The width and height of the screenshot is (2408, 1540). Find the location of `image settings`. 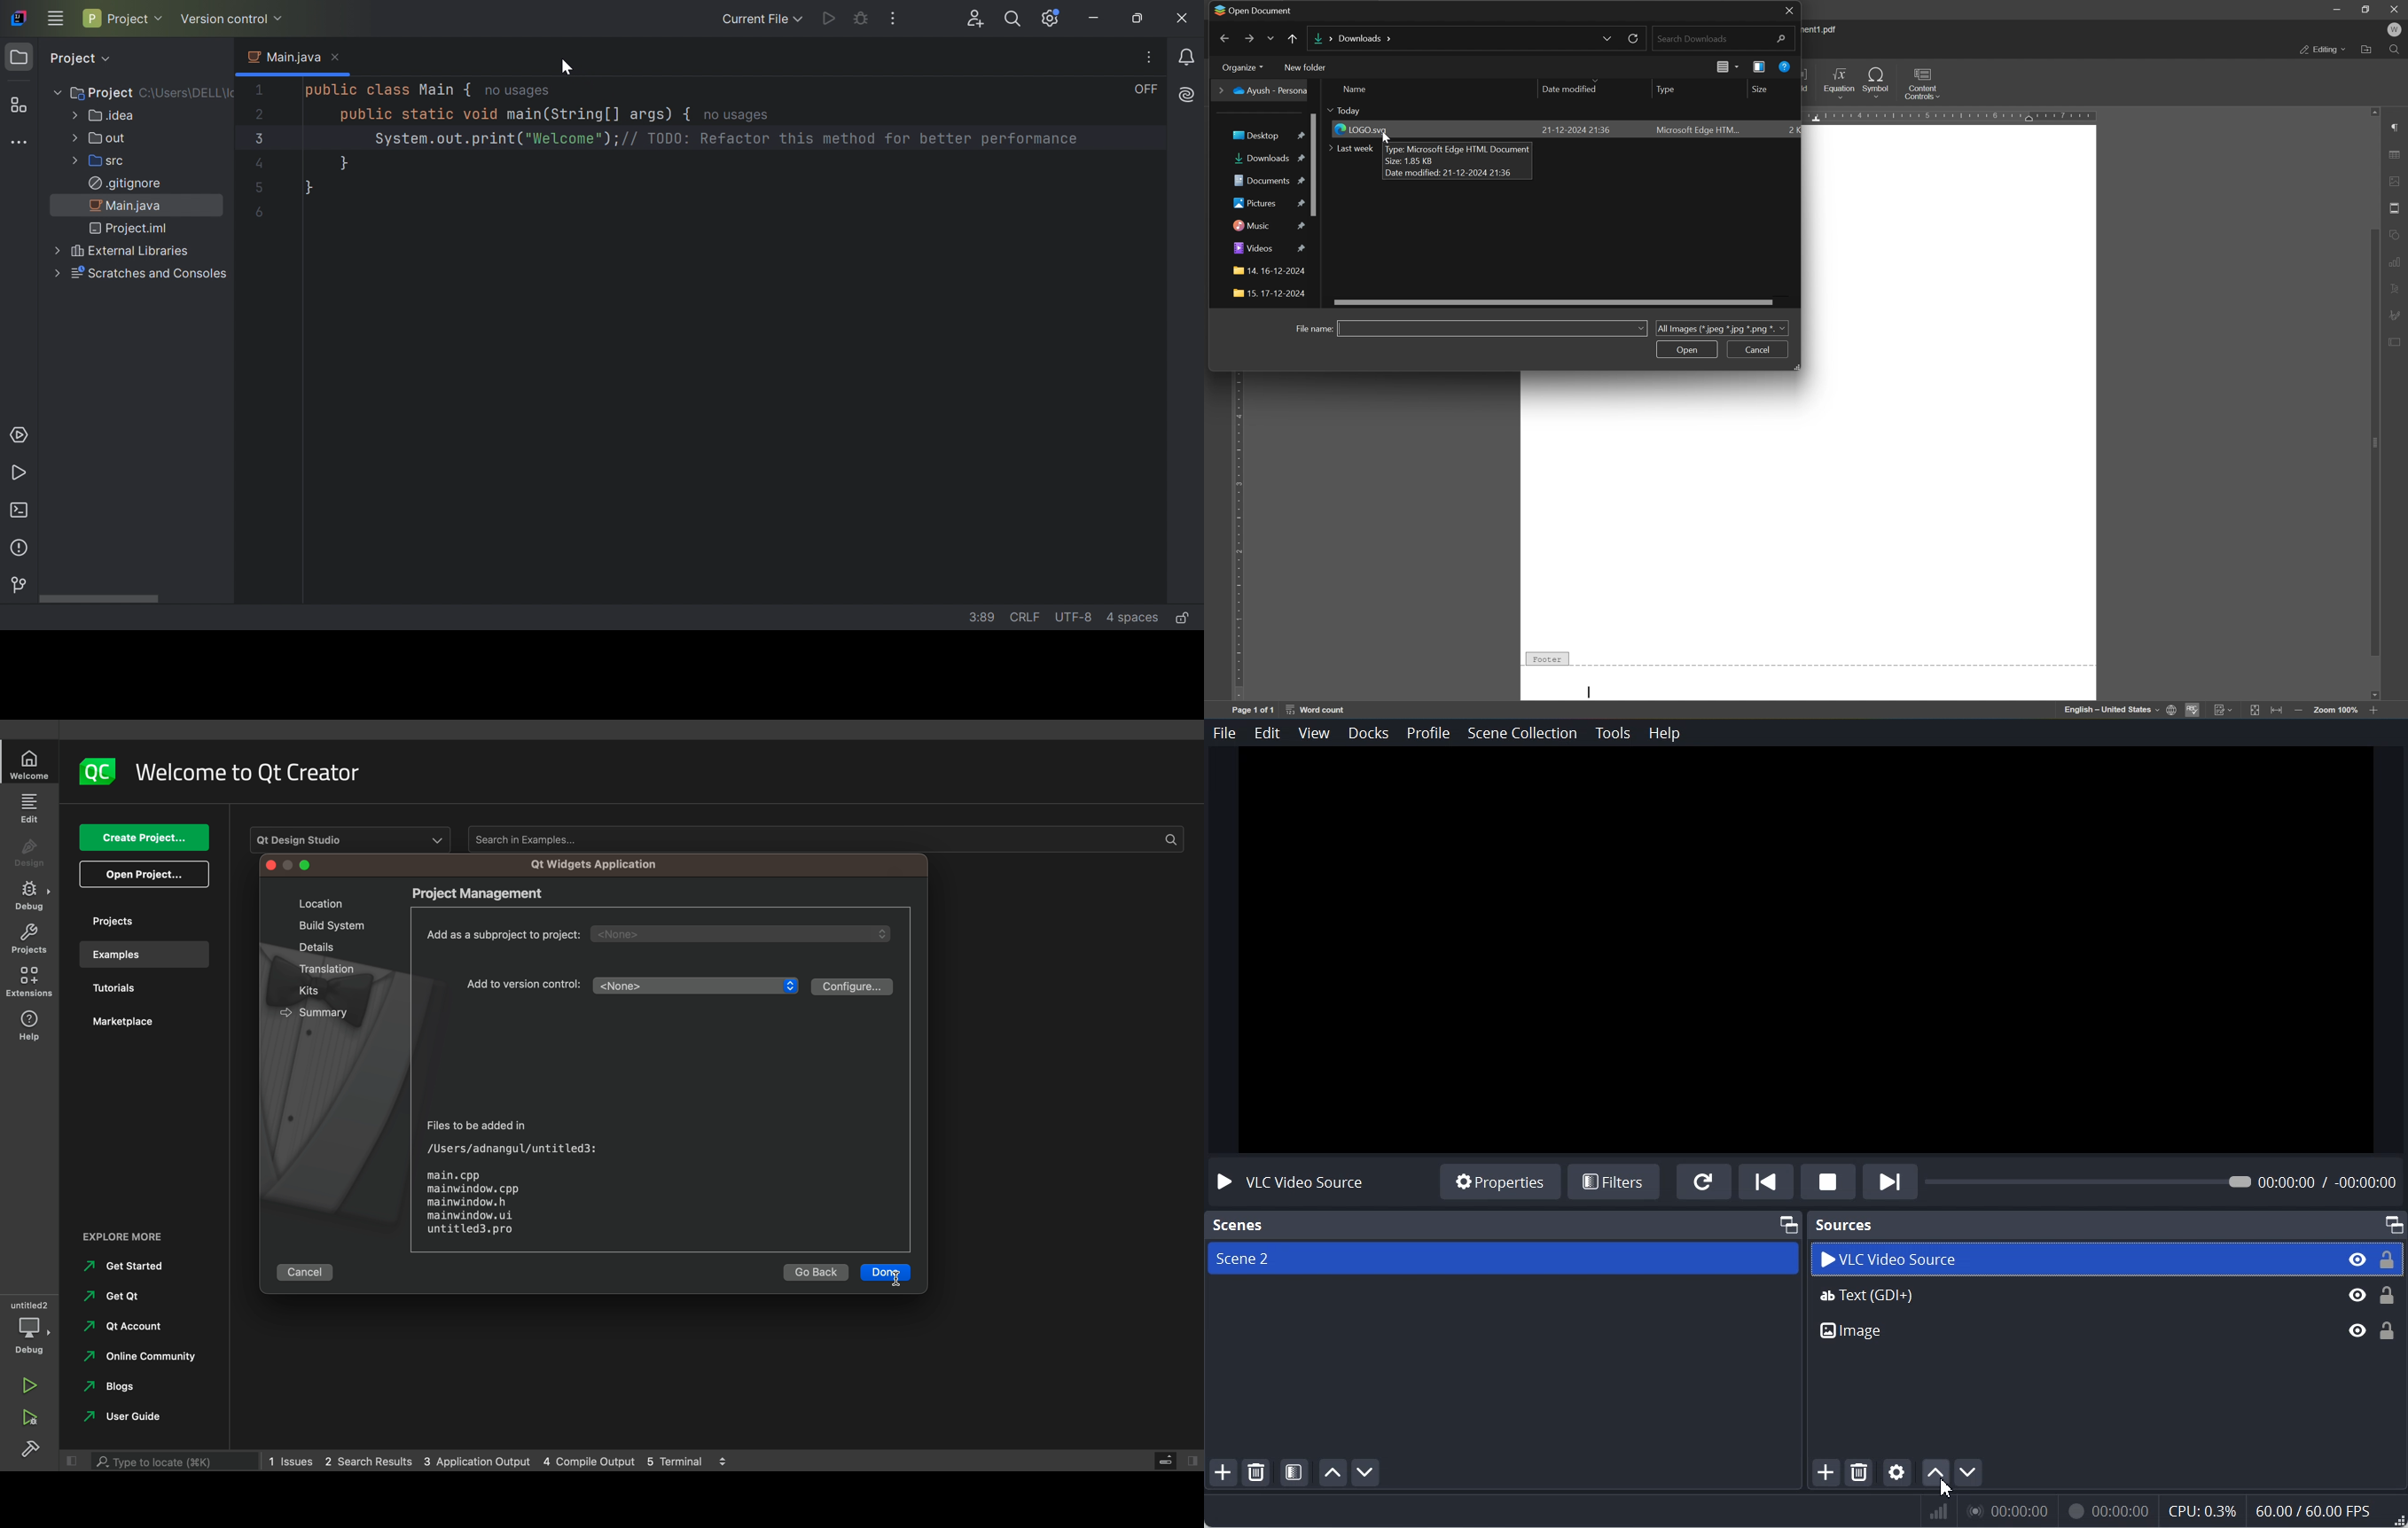

image settings is located at coordinates (2395, 179).